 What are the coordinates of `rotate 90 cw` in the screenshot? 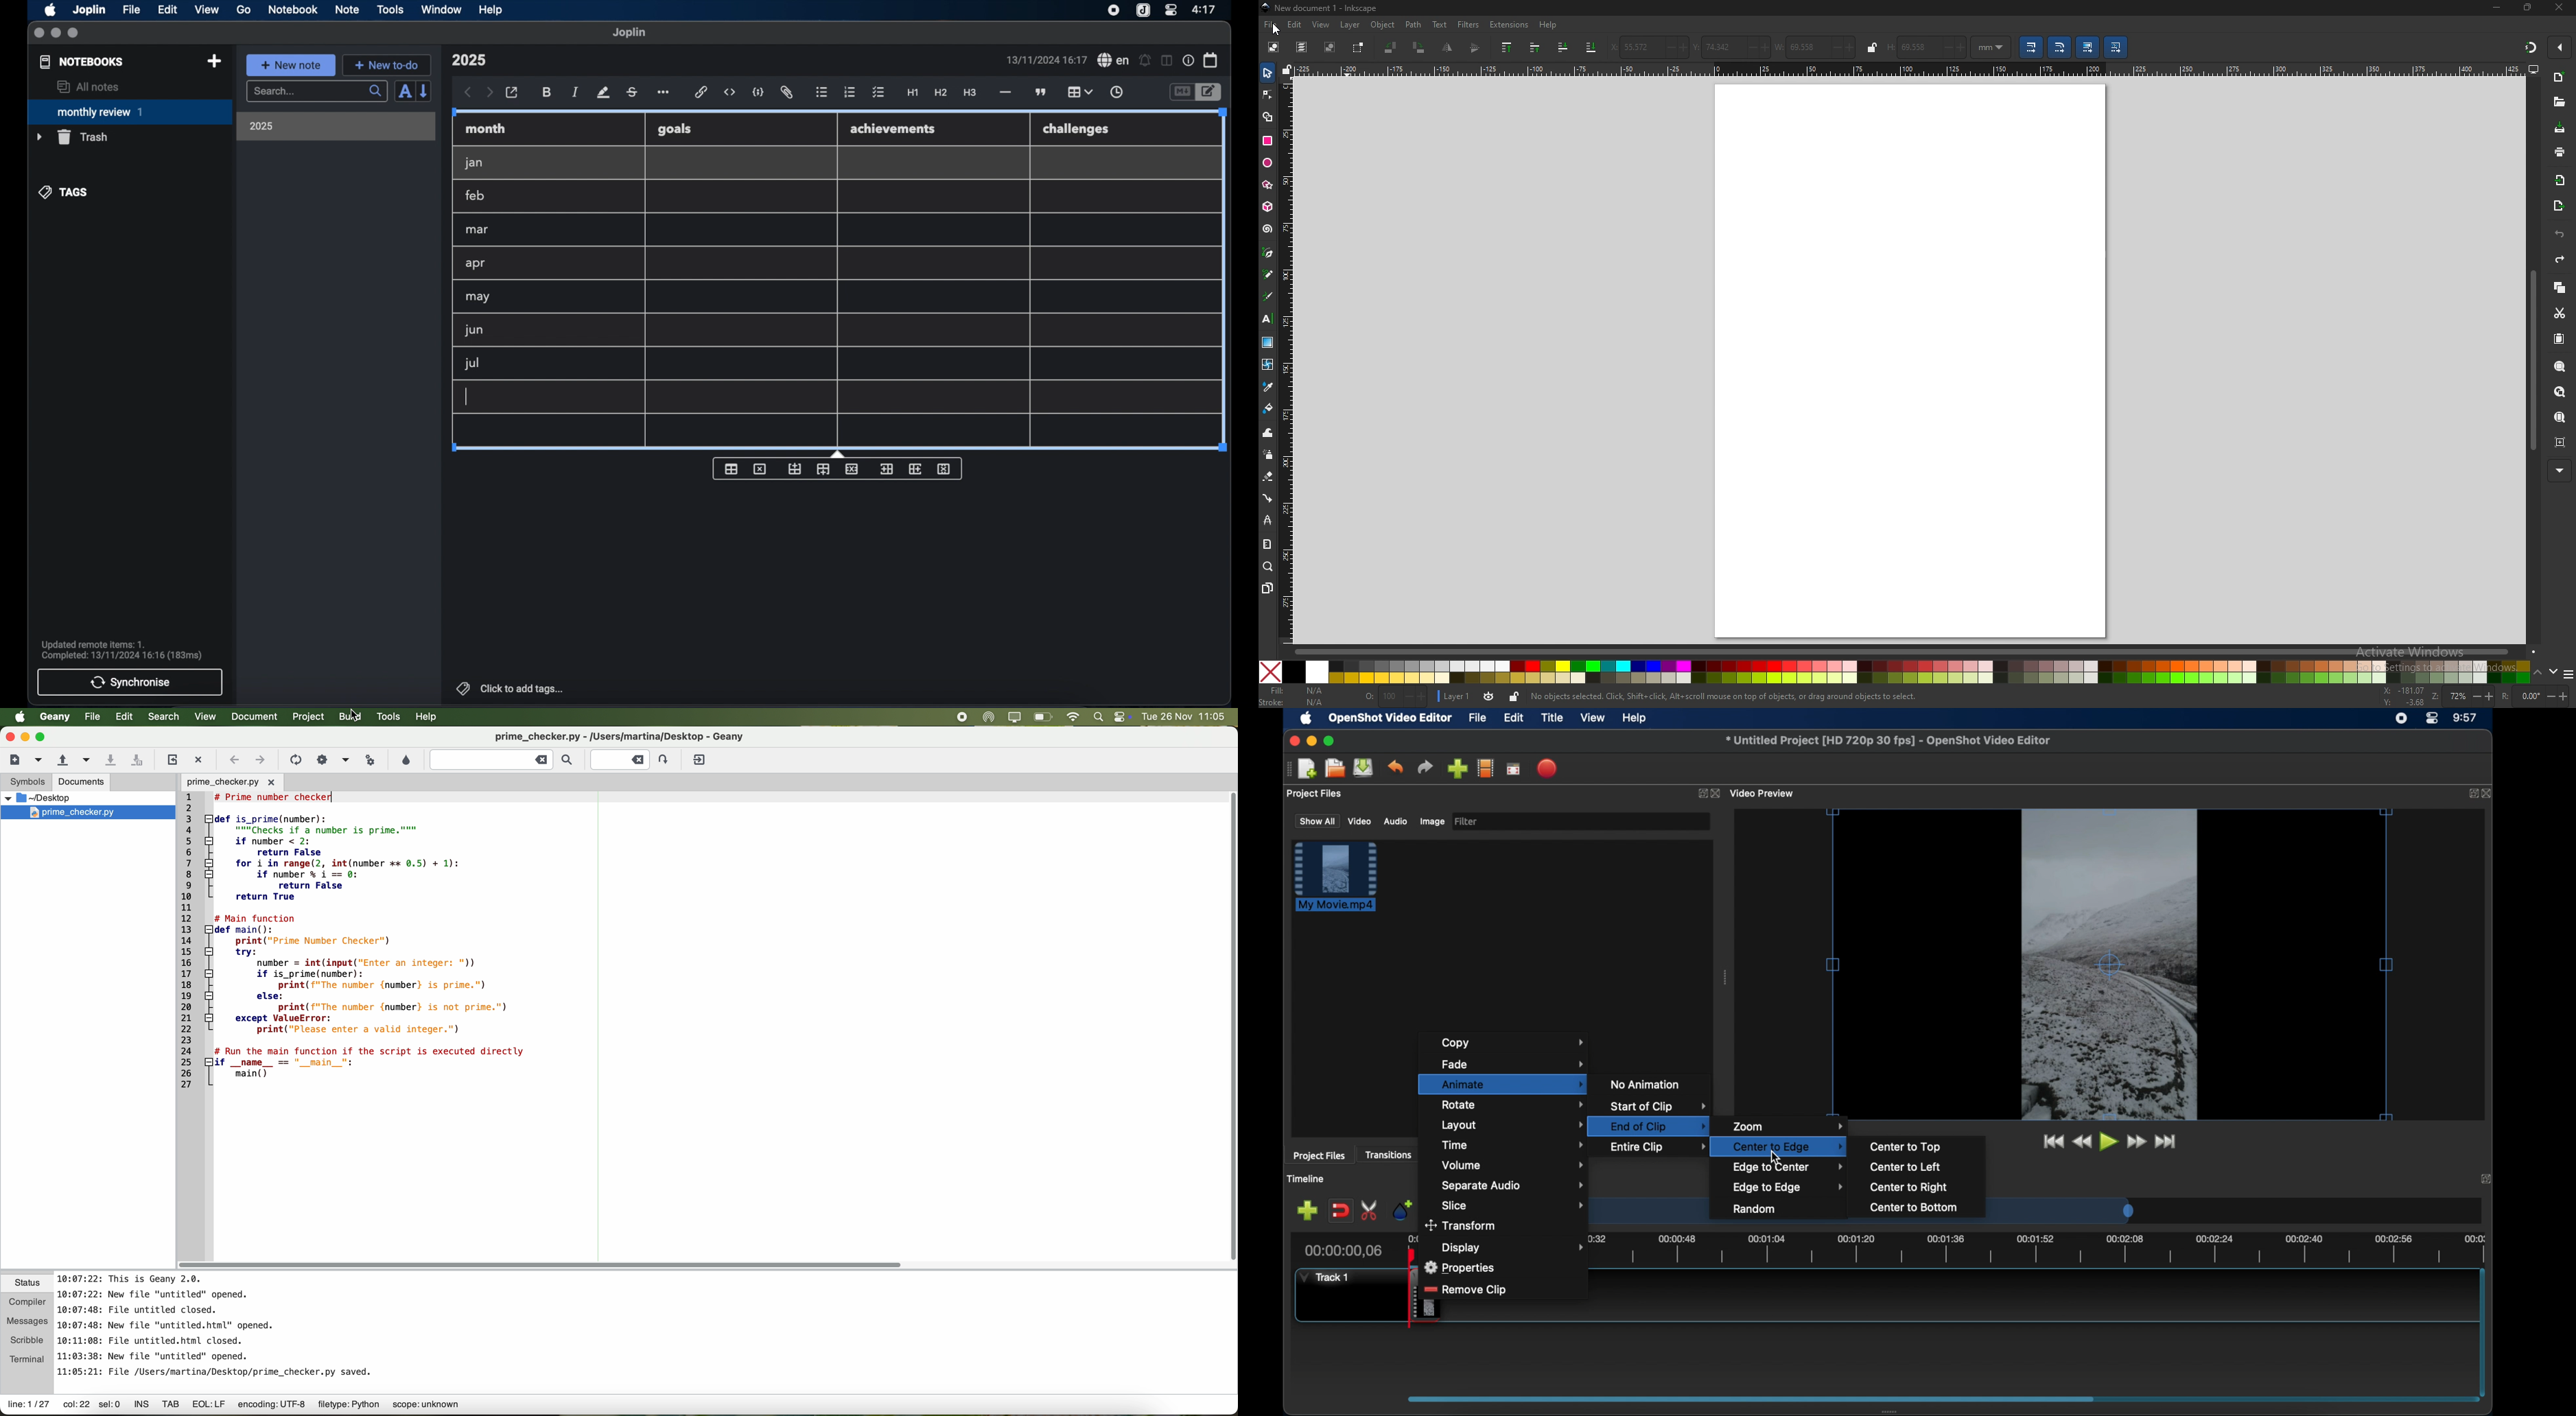 It's located at (1420, 49).